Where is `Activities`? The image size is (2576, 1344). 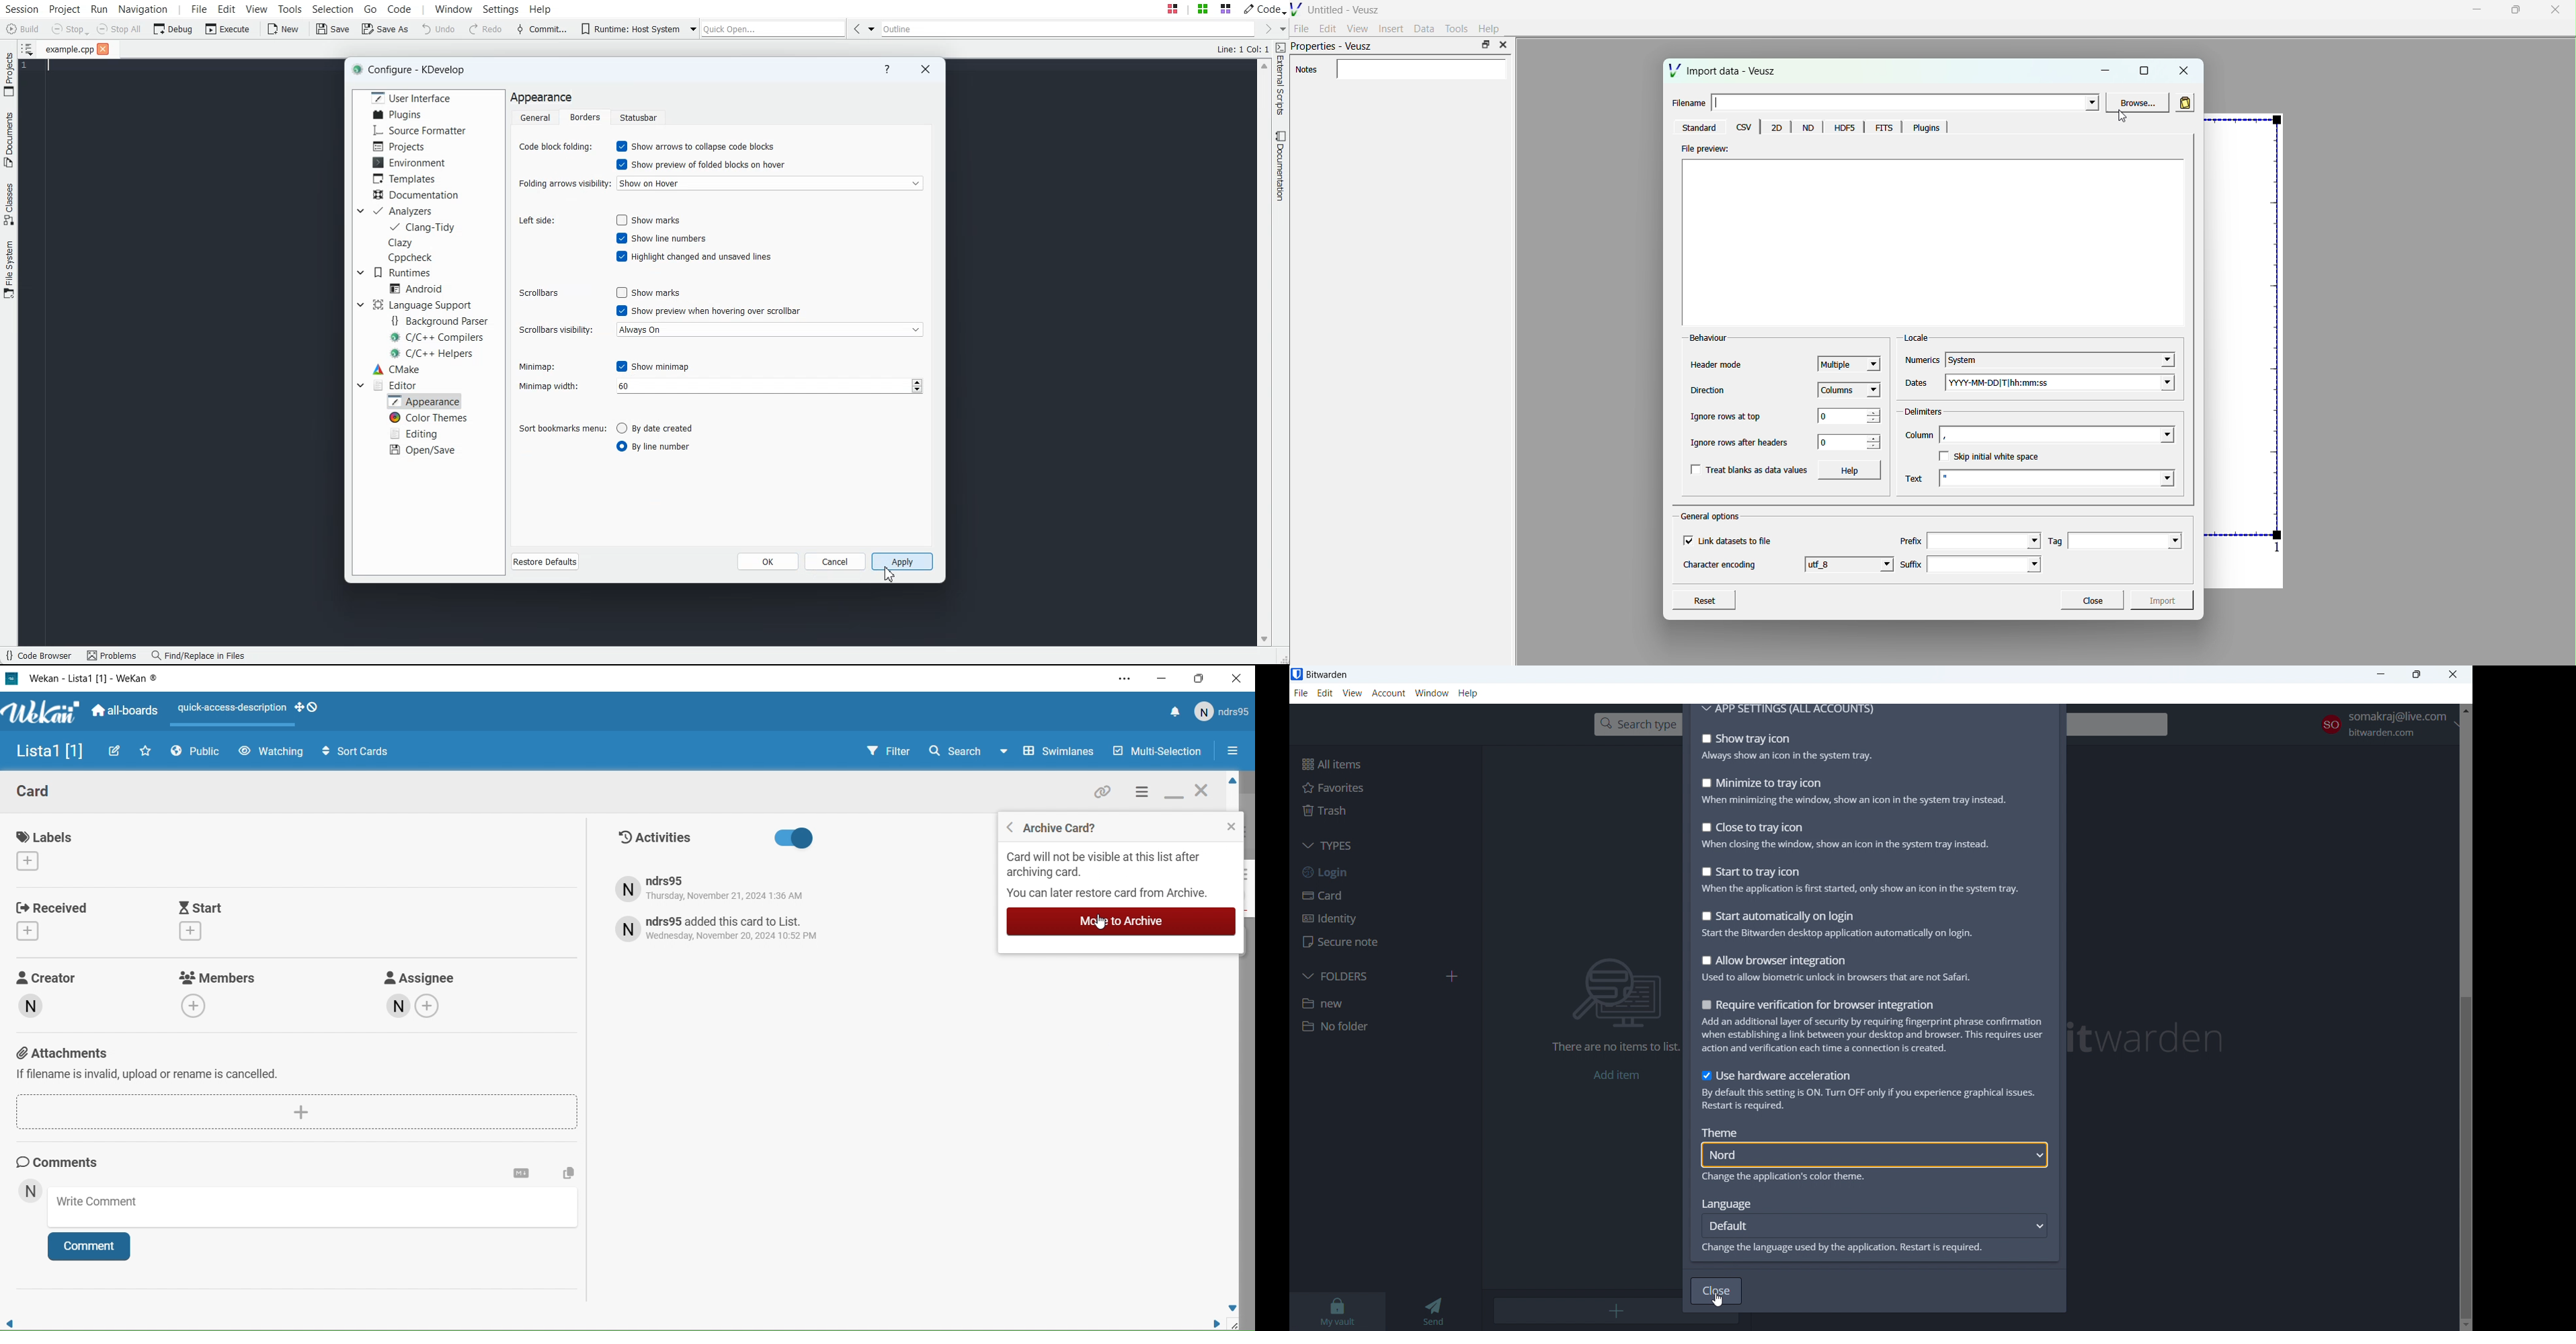 Activities is located at coordinates (765, 841).